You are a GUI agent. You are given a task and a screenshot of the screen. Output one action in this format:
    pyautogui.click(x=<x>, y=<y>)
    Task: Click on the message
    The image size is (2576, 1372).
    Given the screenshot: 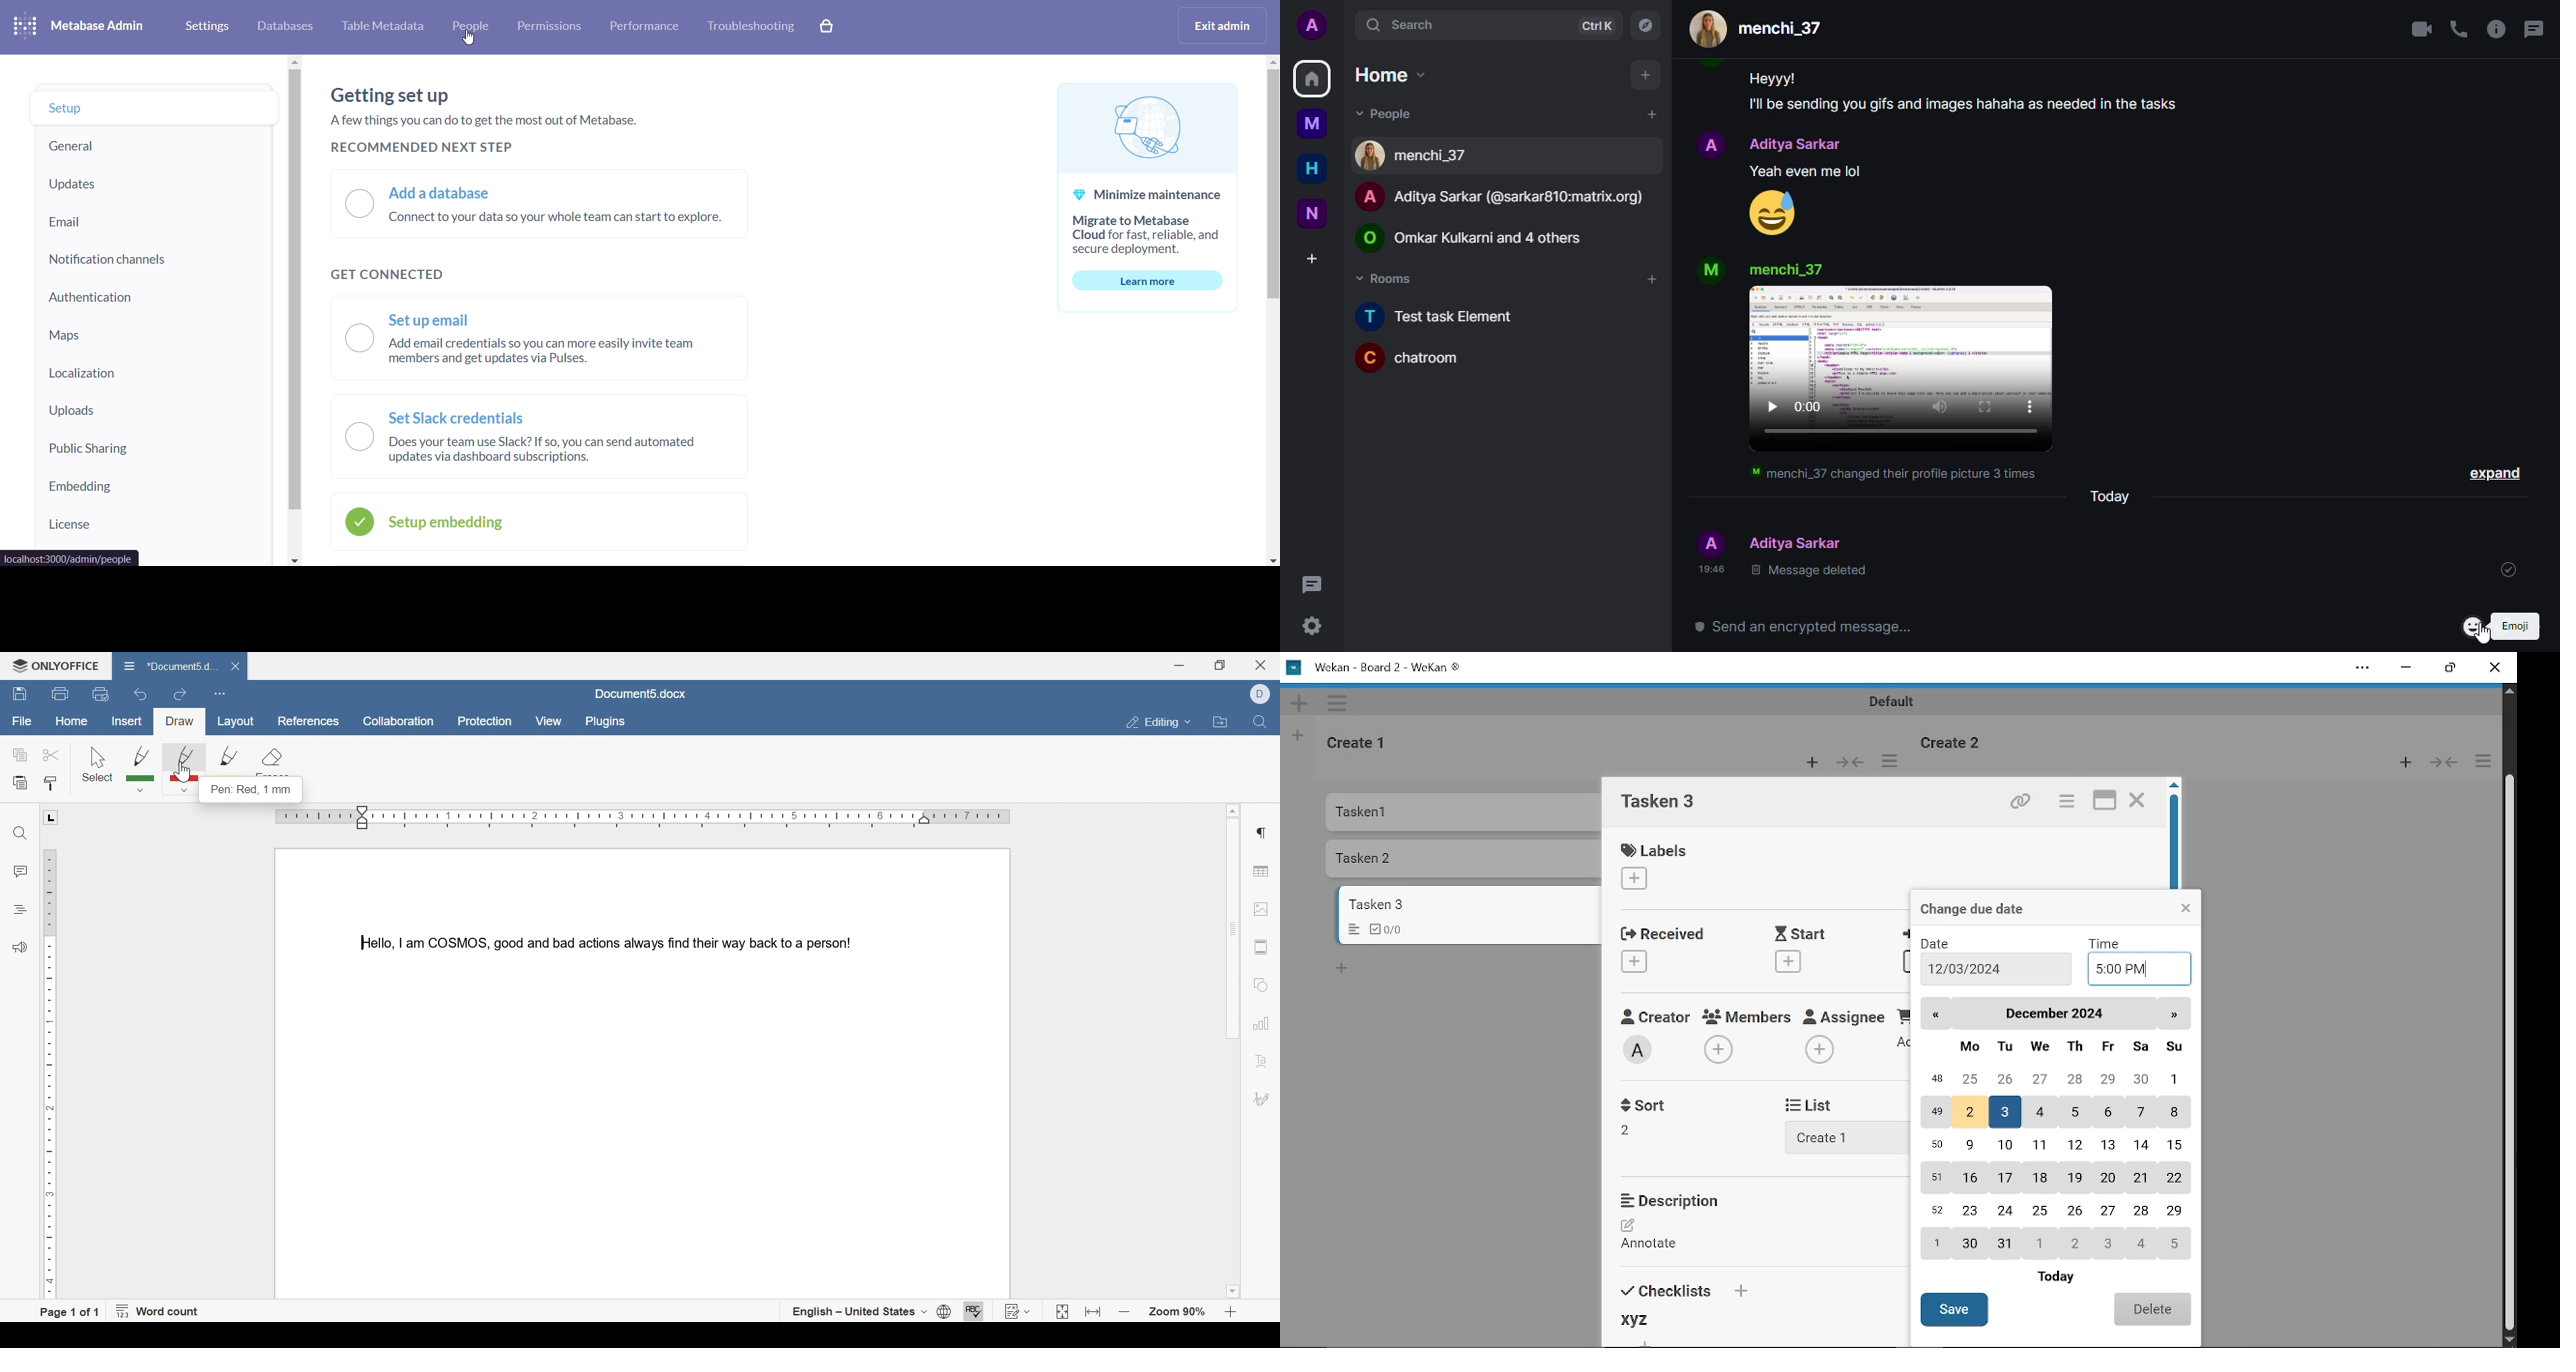 What is the action you would take?
    pyautogui.click(x=1773, y=79)
    